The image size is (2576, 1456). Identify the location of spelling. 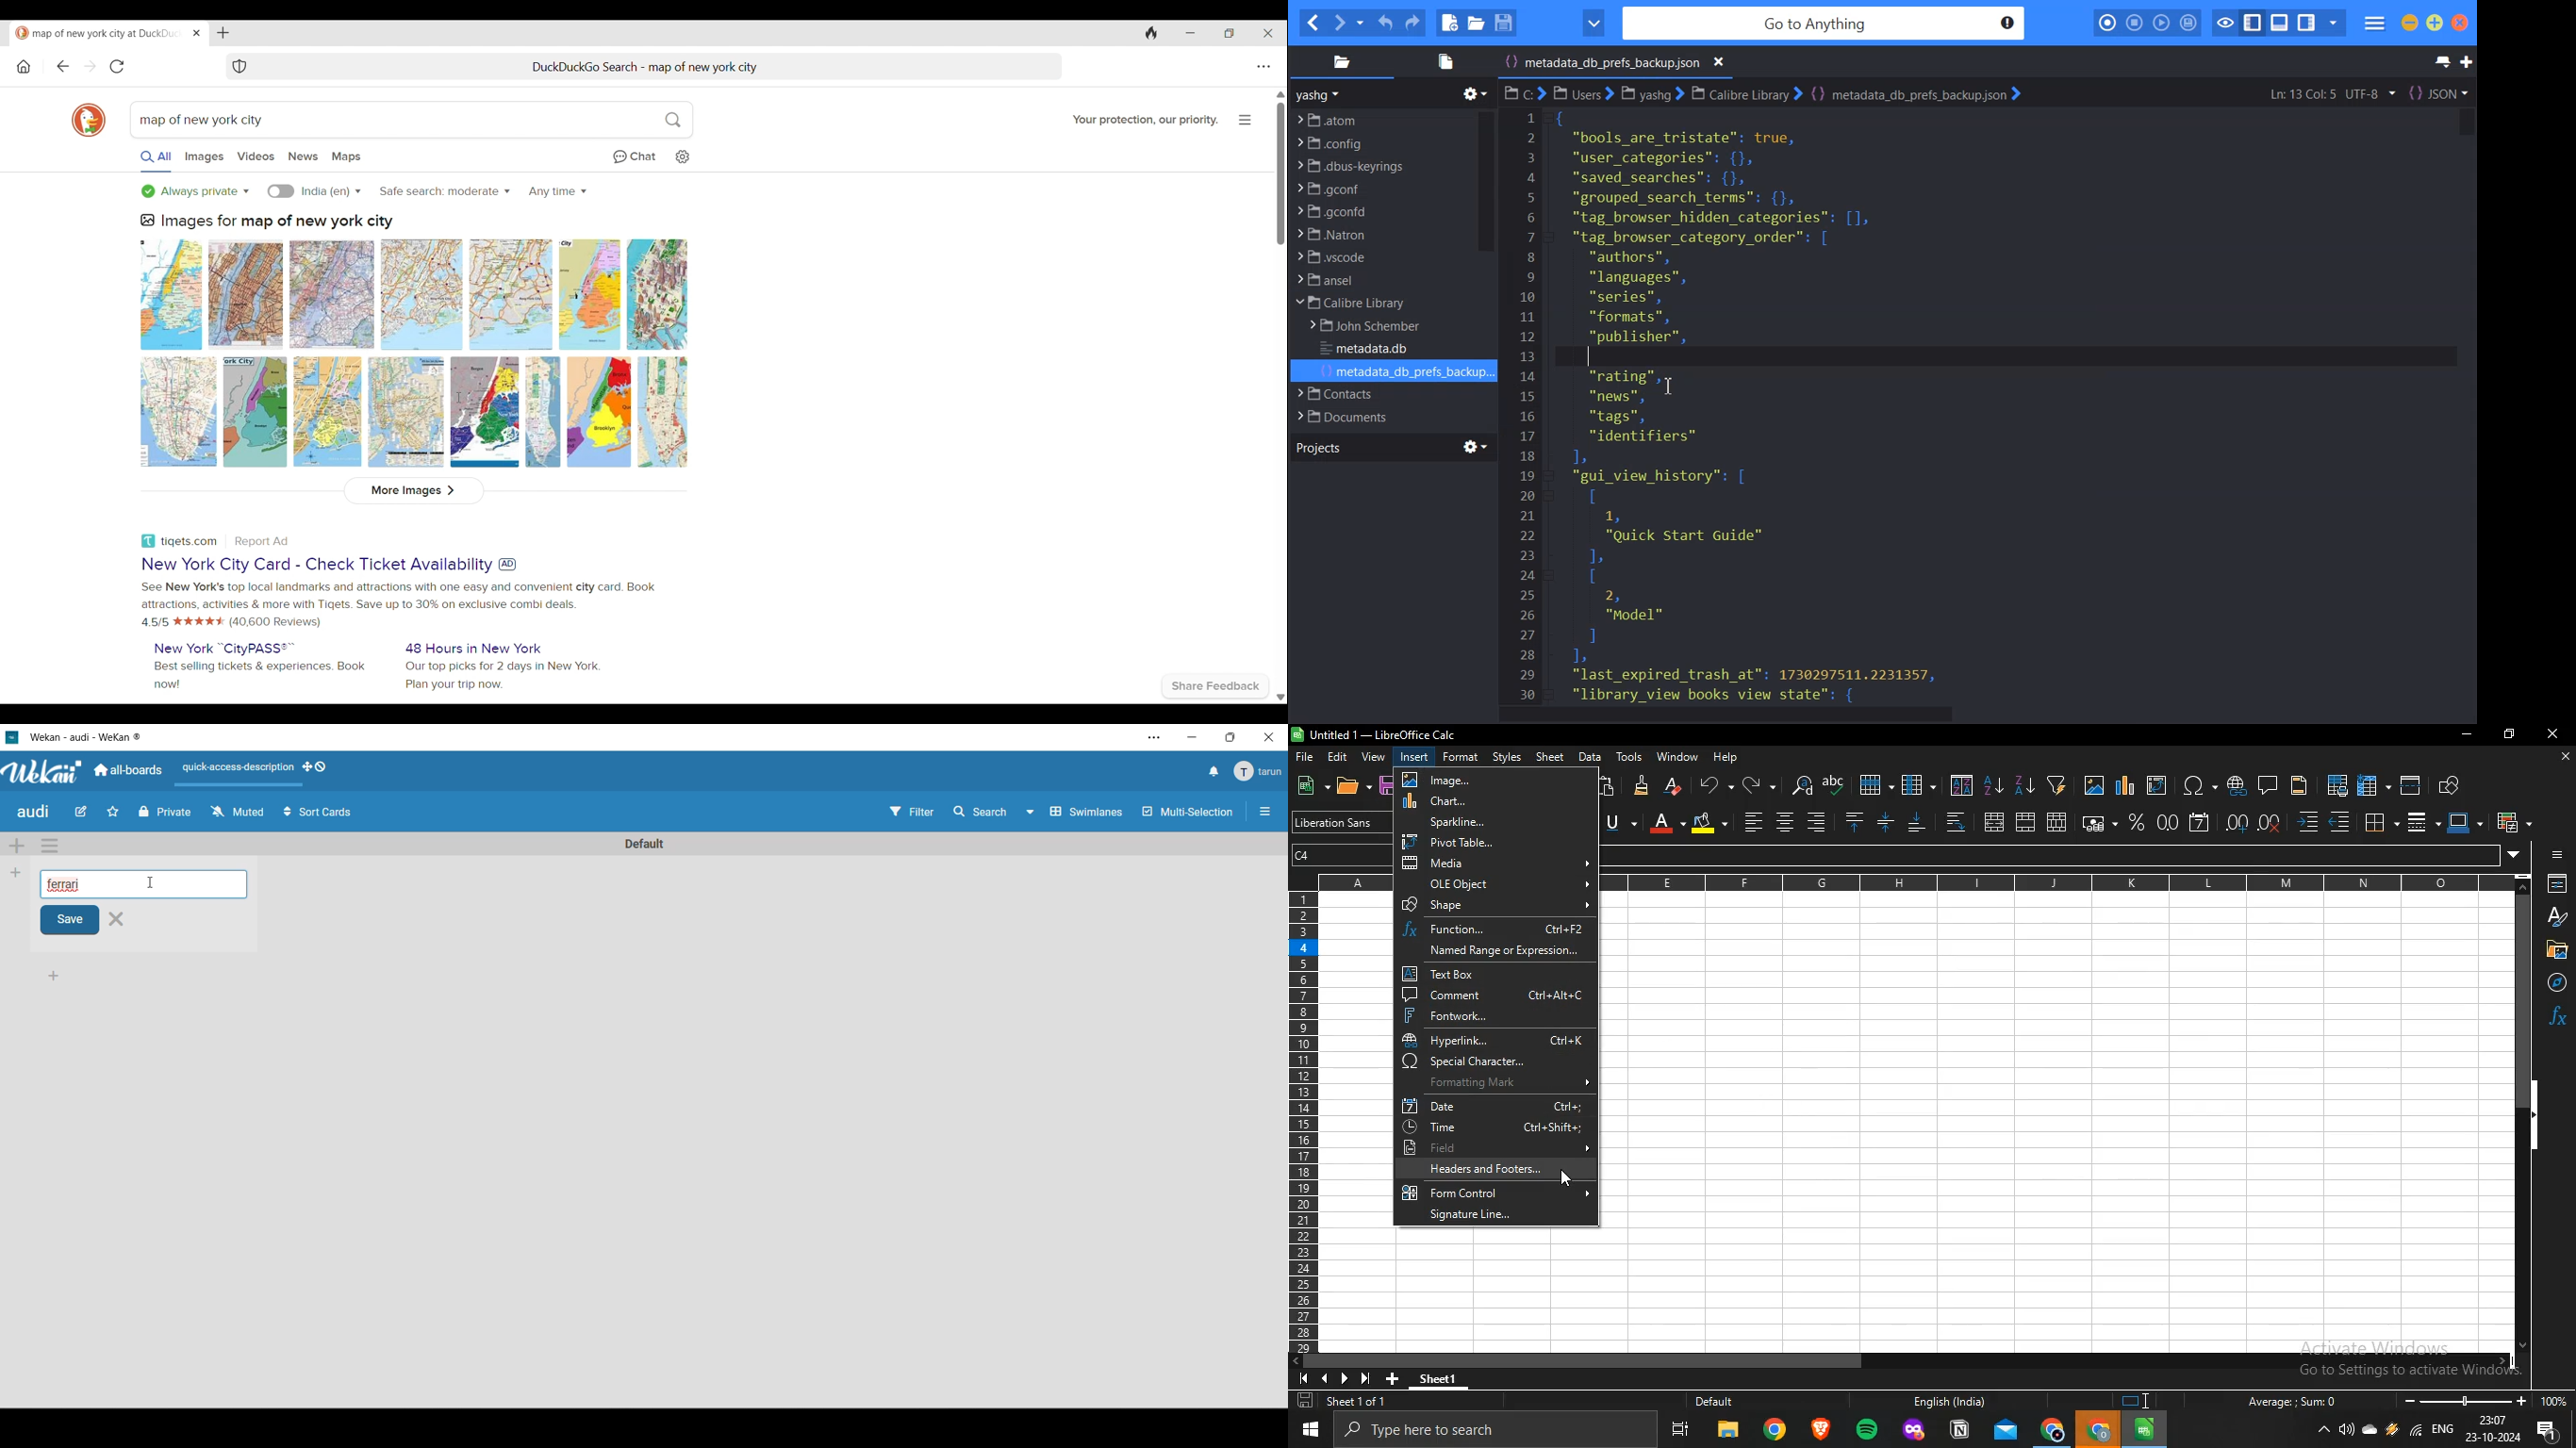
(1834, 784).